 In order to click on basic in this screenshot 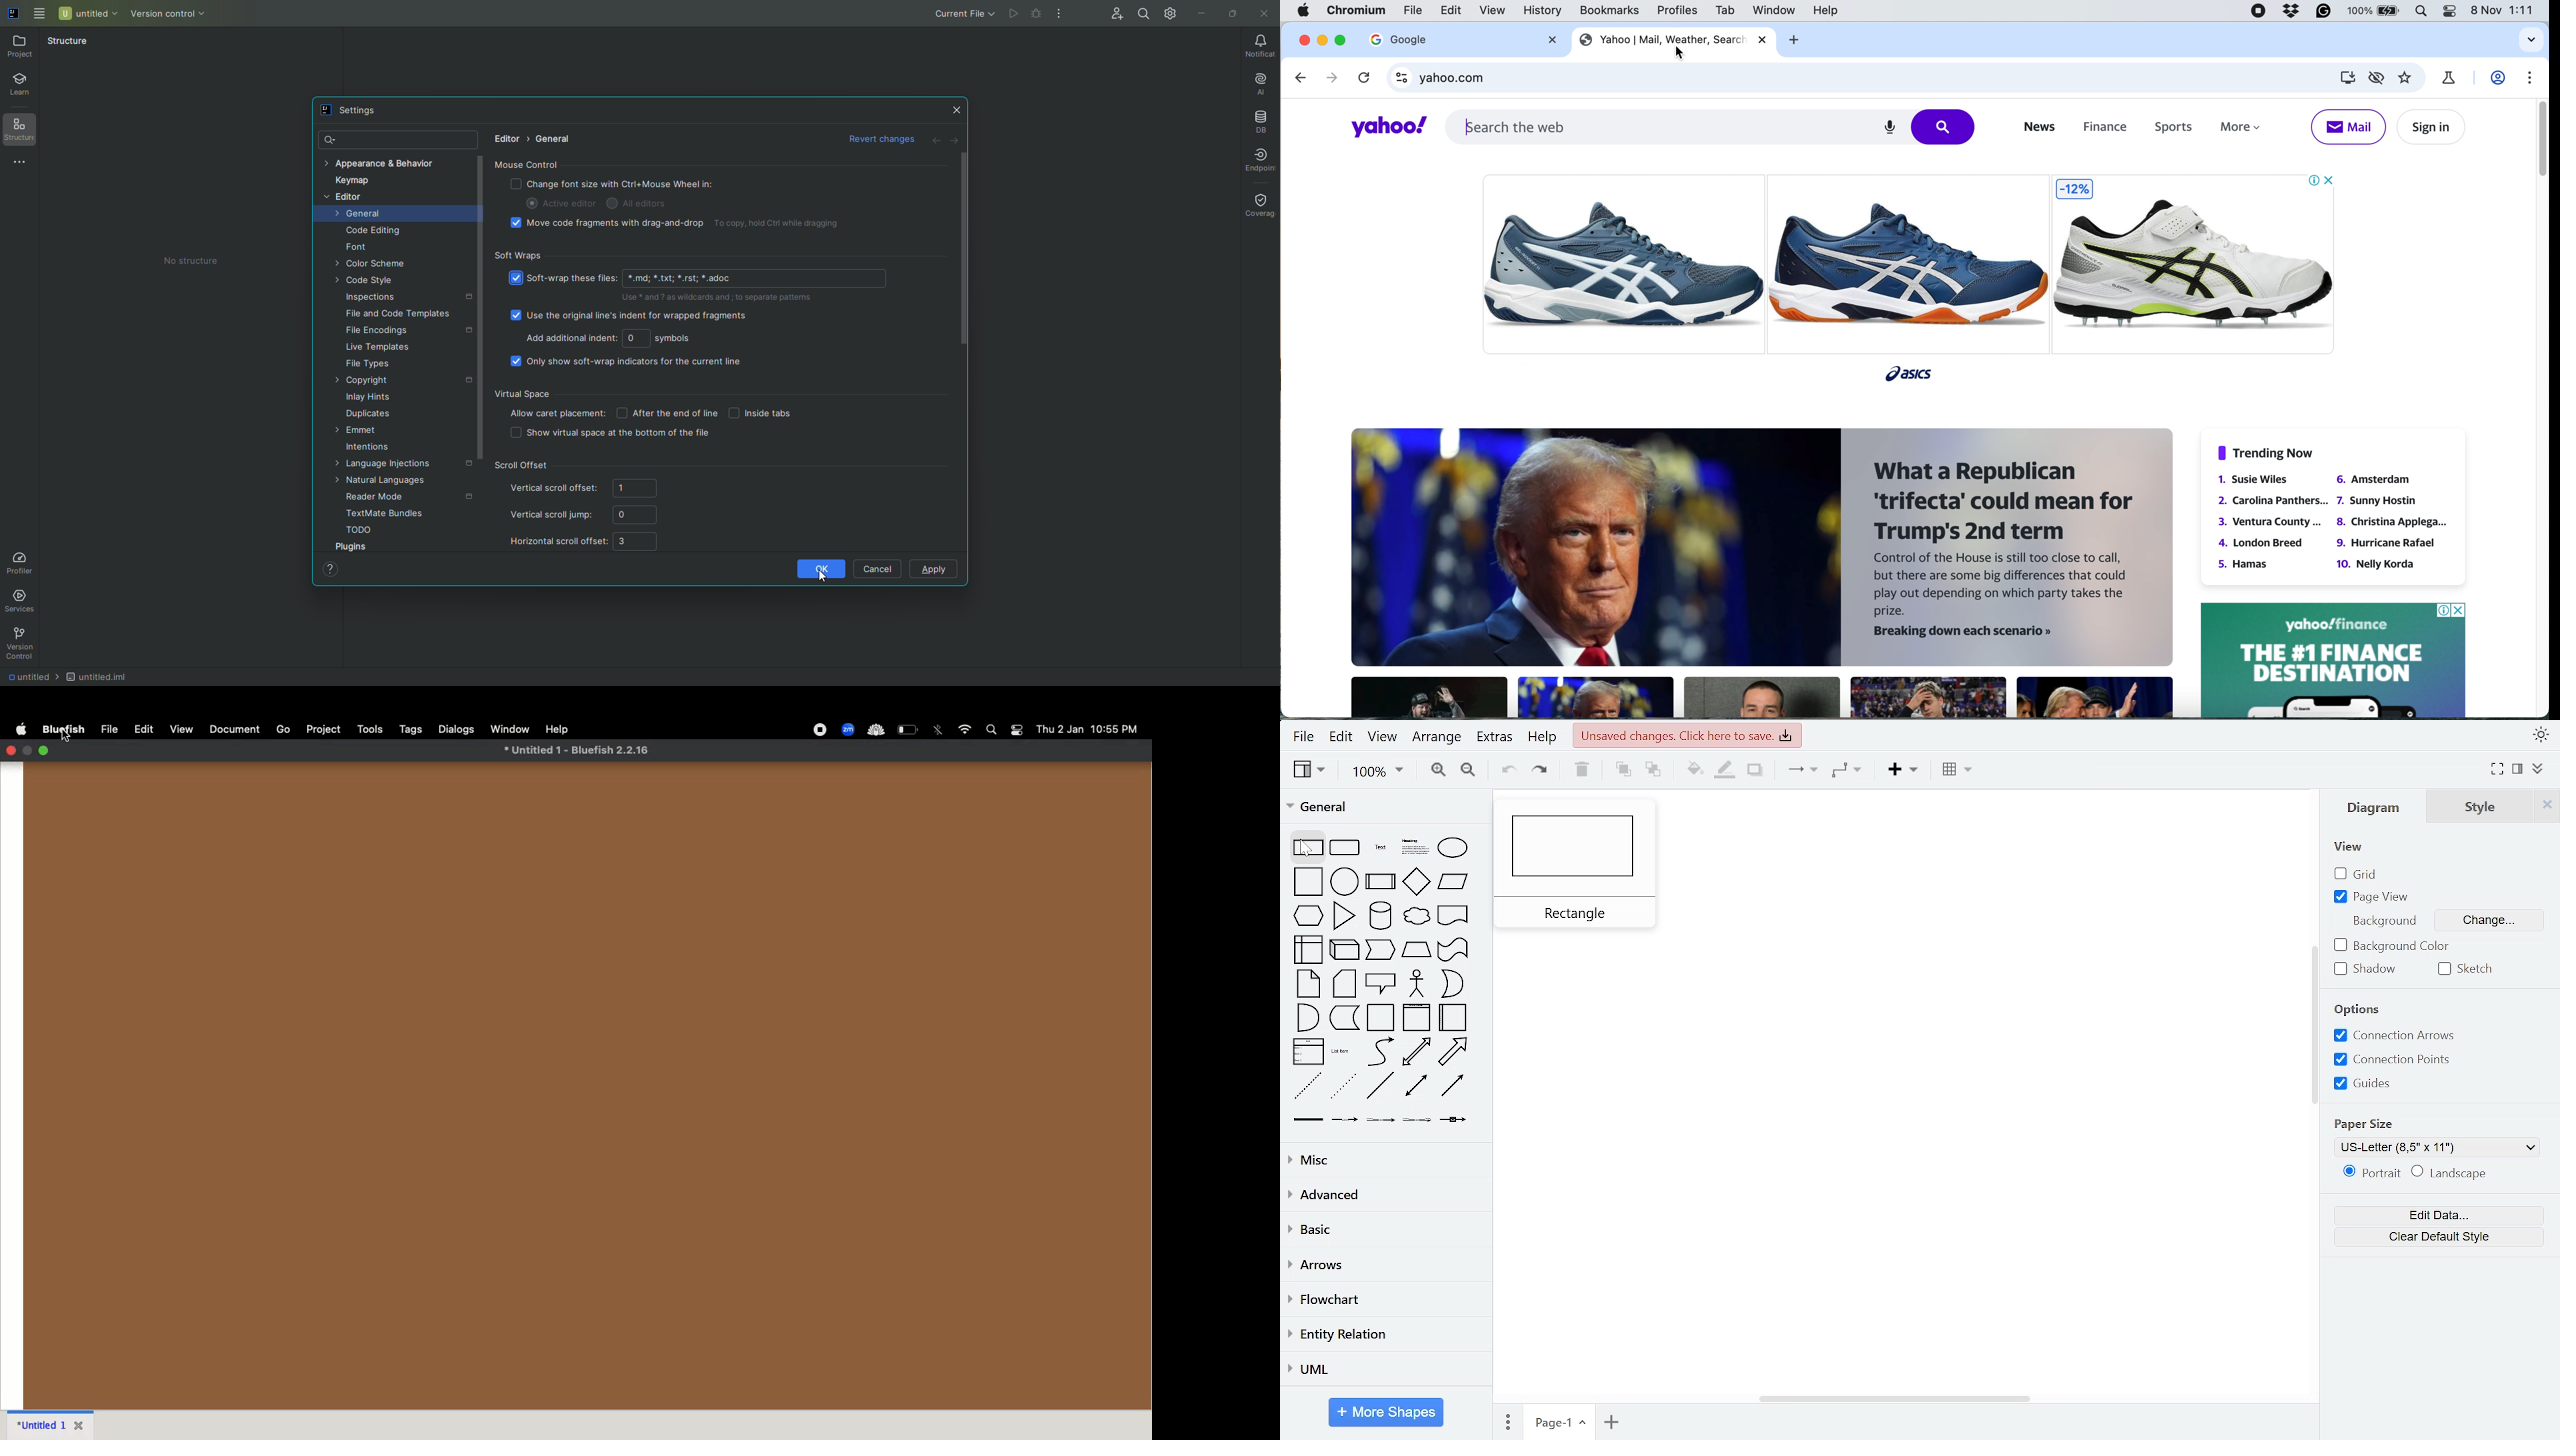, I will do `click(1385, 1233)`.